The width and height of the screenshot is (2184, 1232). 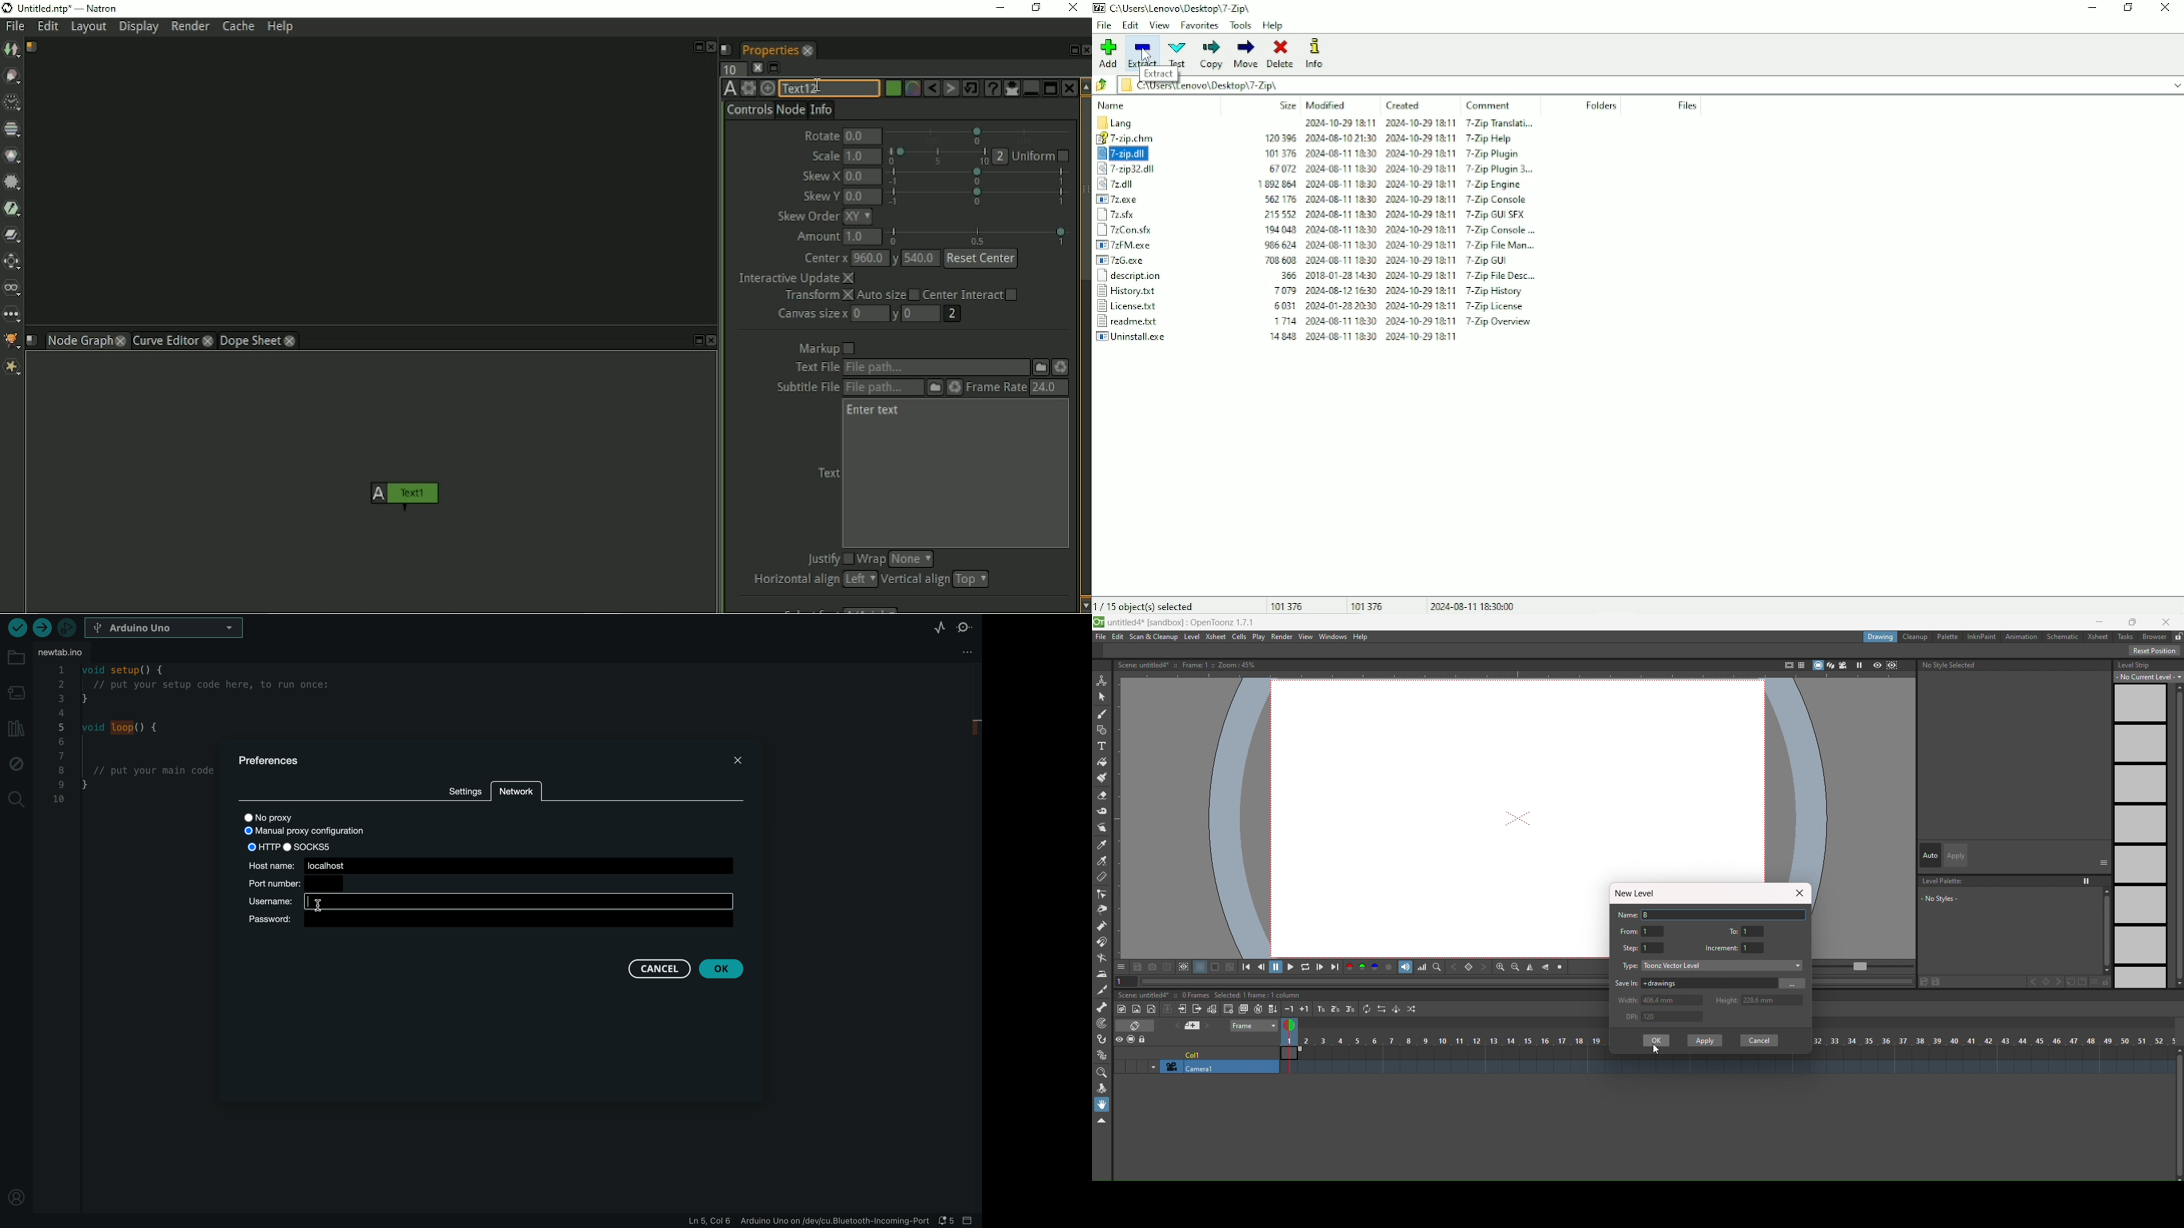 I want to click on cancel, so click(x=660, y=968).